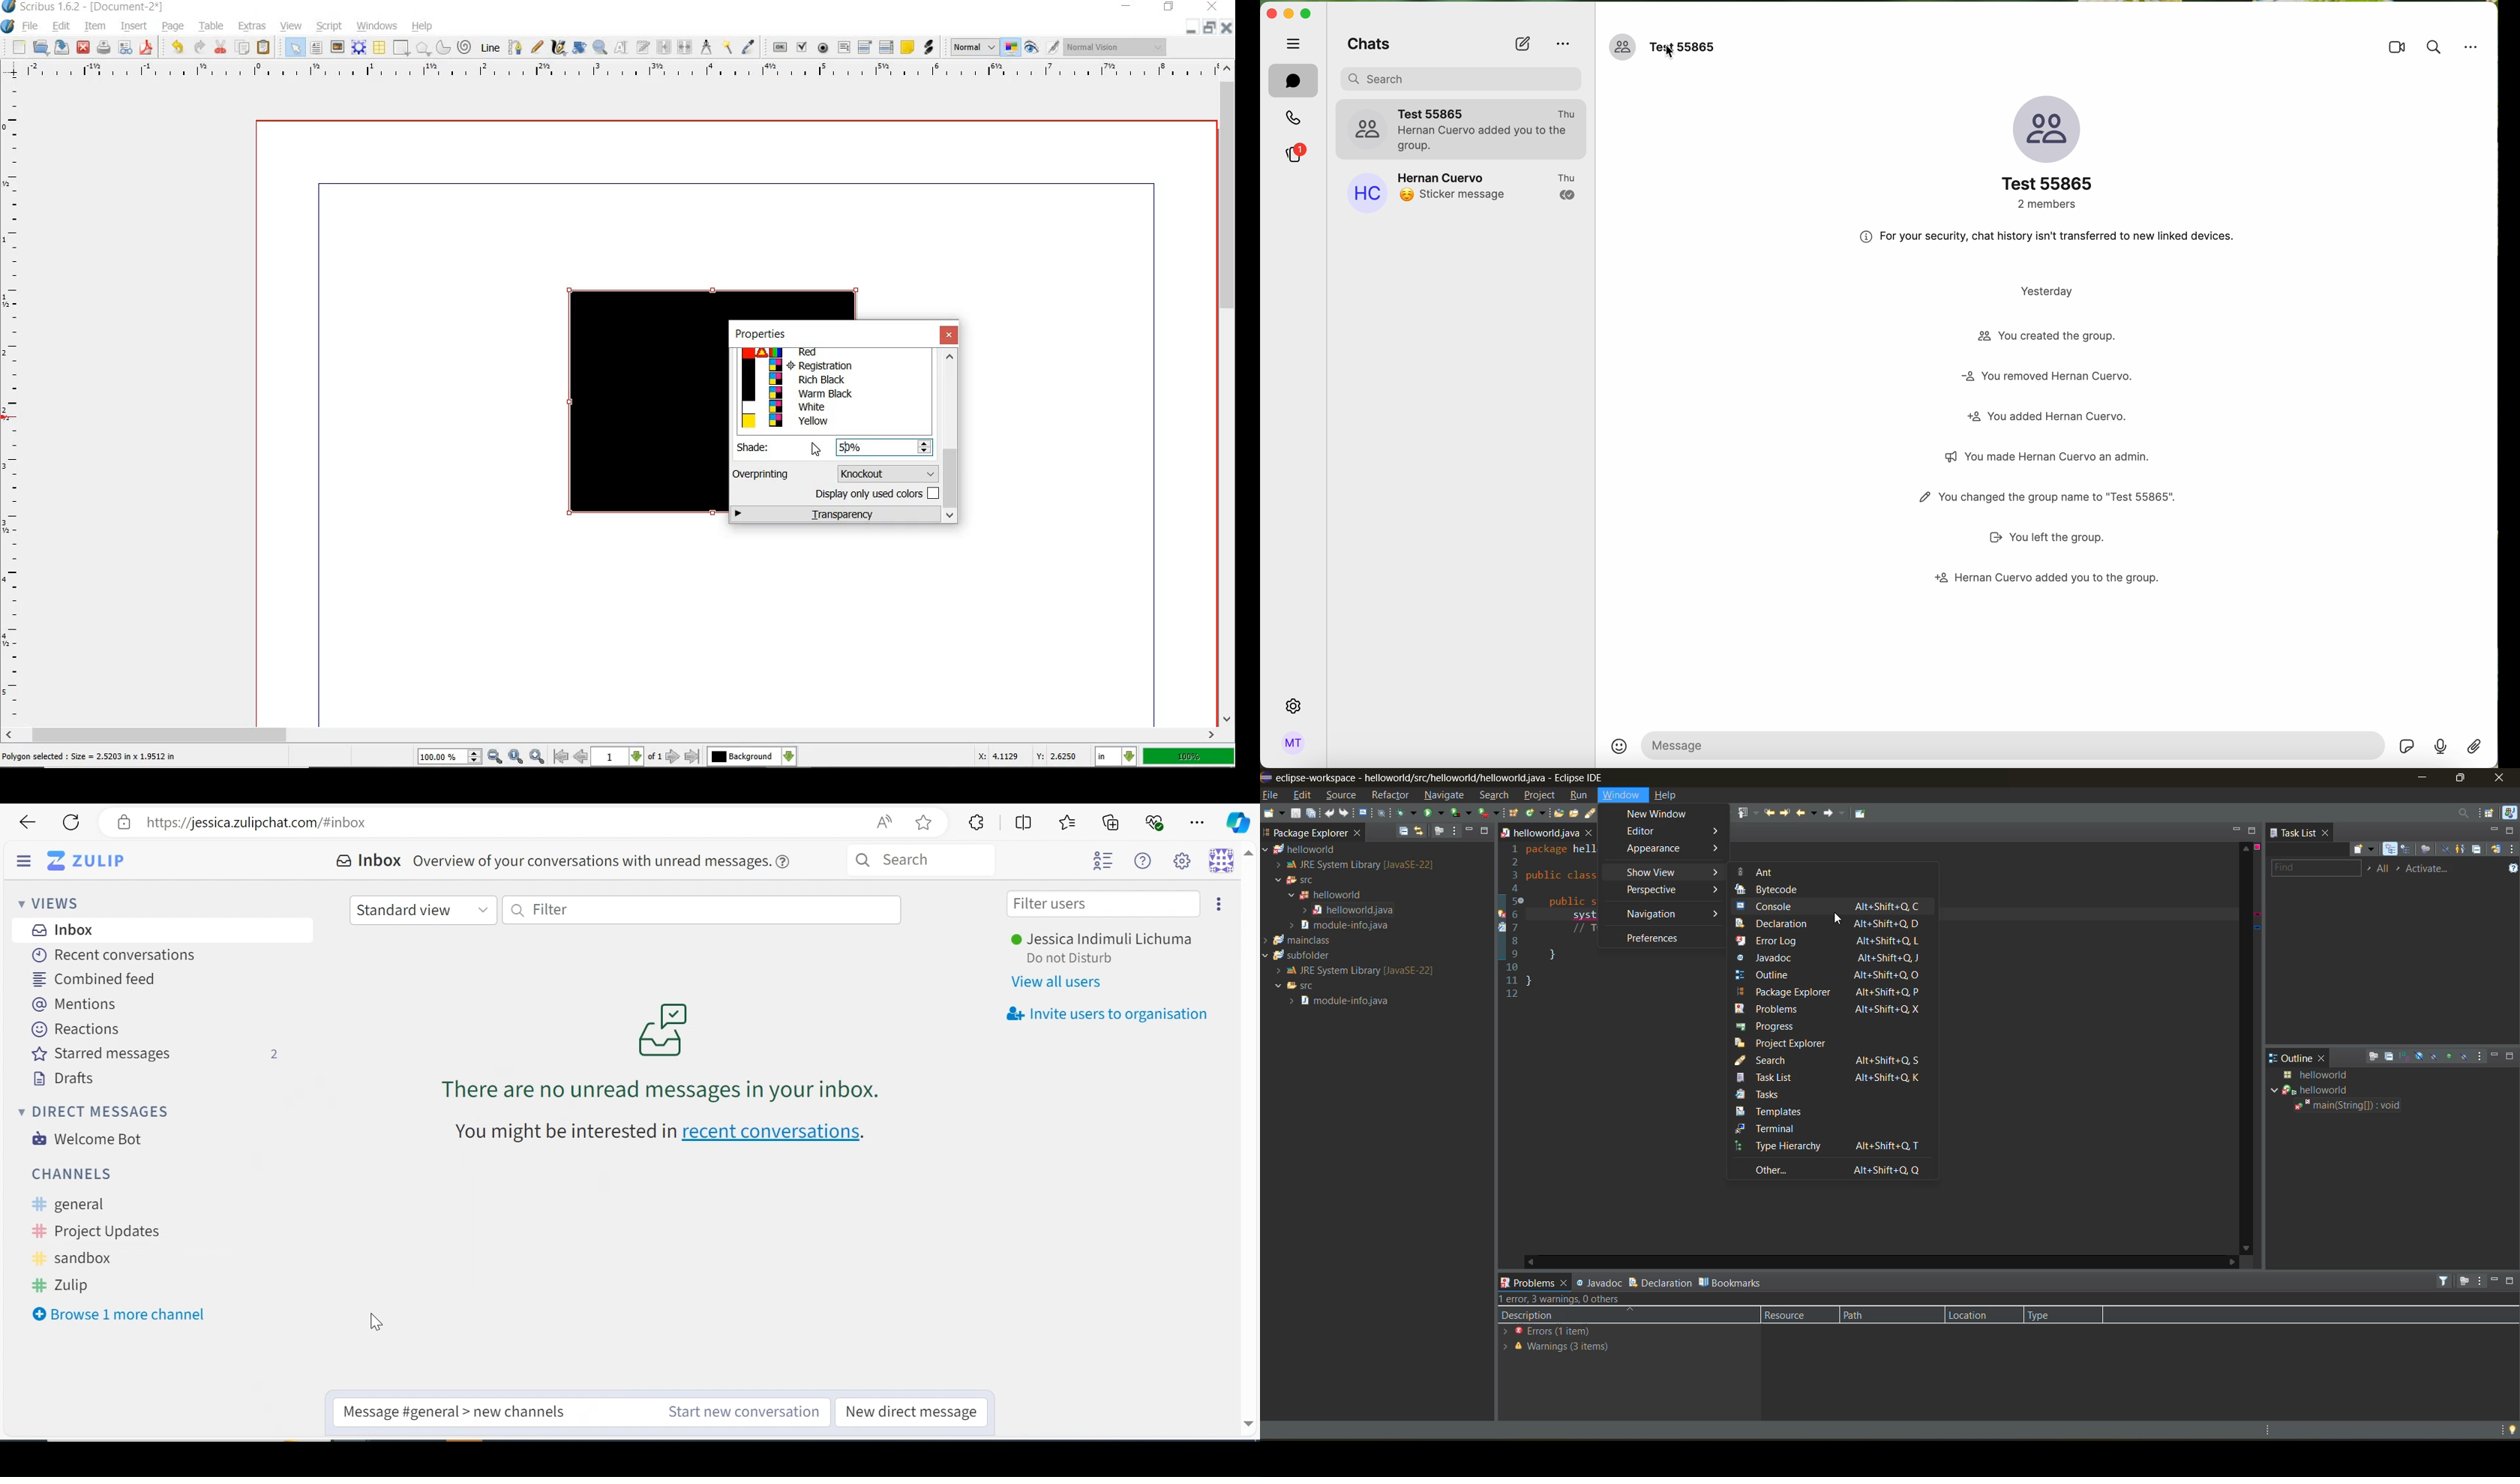  I want to click on shape, so click(402, 47).